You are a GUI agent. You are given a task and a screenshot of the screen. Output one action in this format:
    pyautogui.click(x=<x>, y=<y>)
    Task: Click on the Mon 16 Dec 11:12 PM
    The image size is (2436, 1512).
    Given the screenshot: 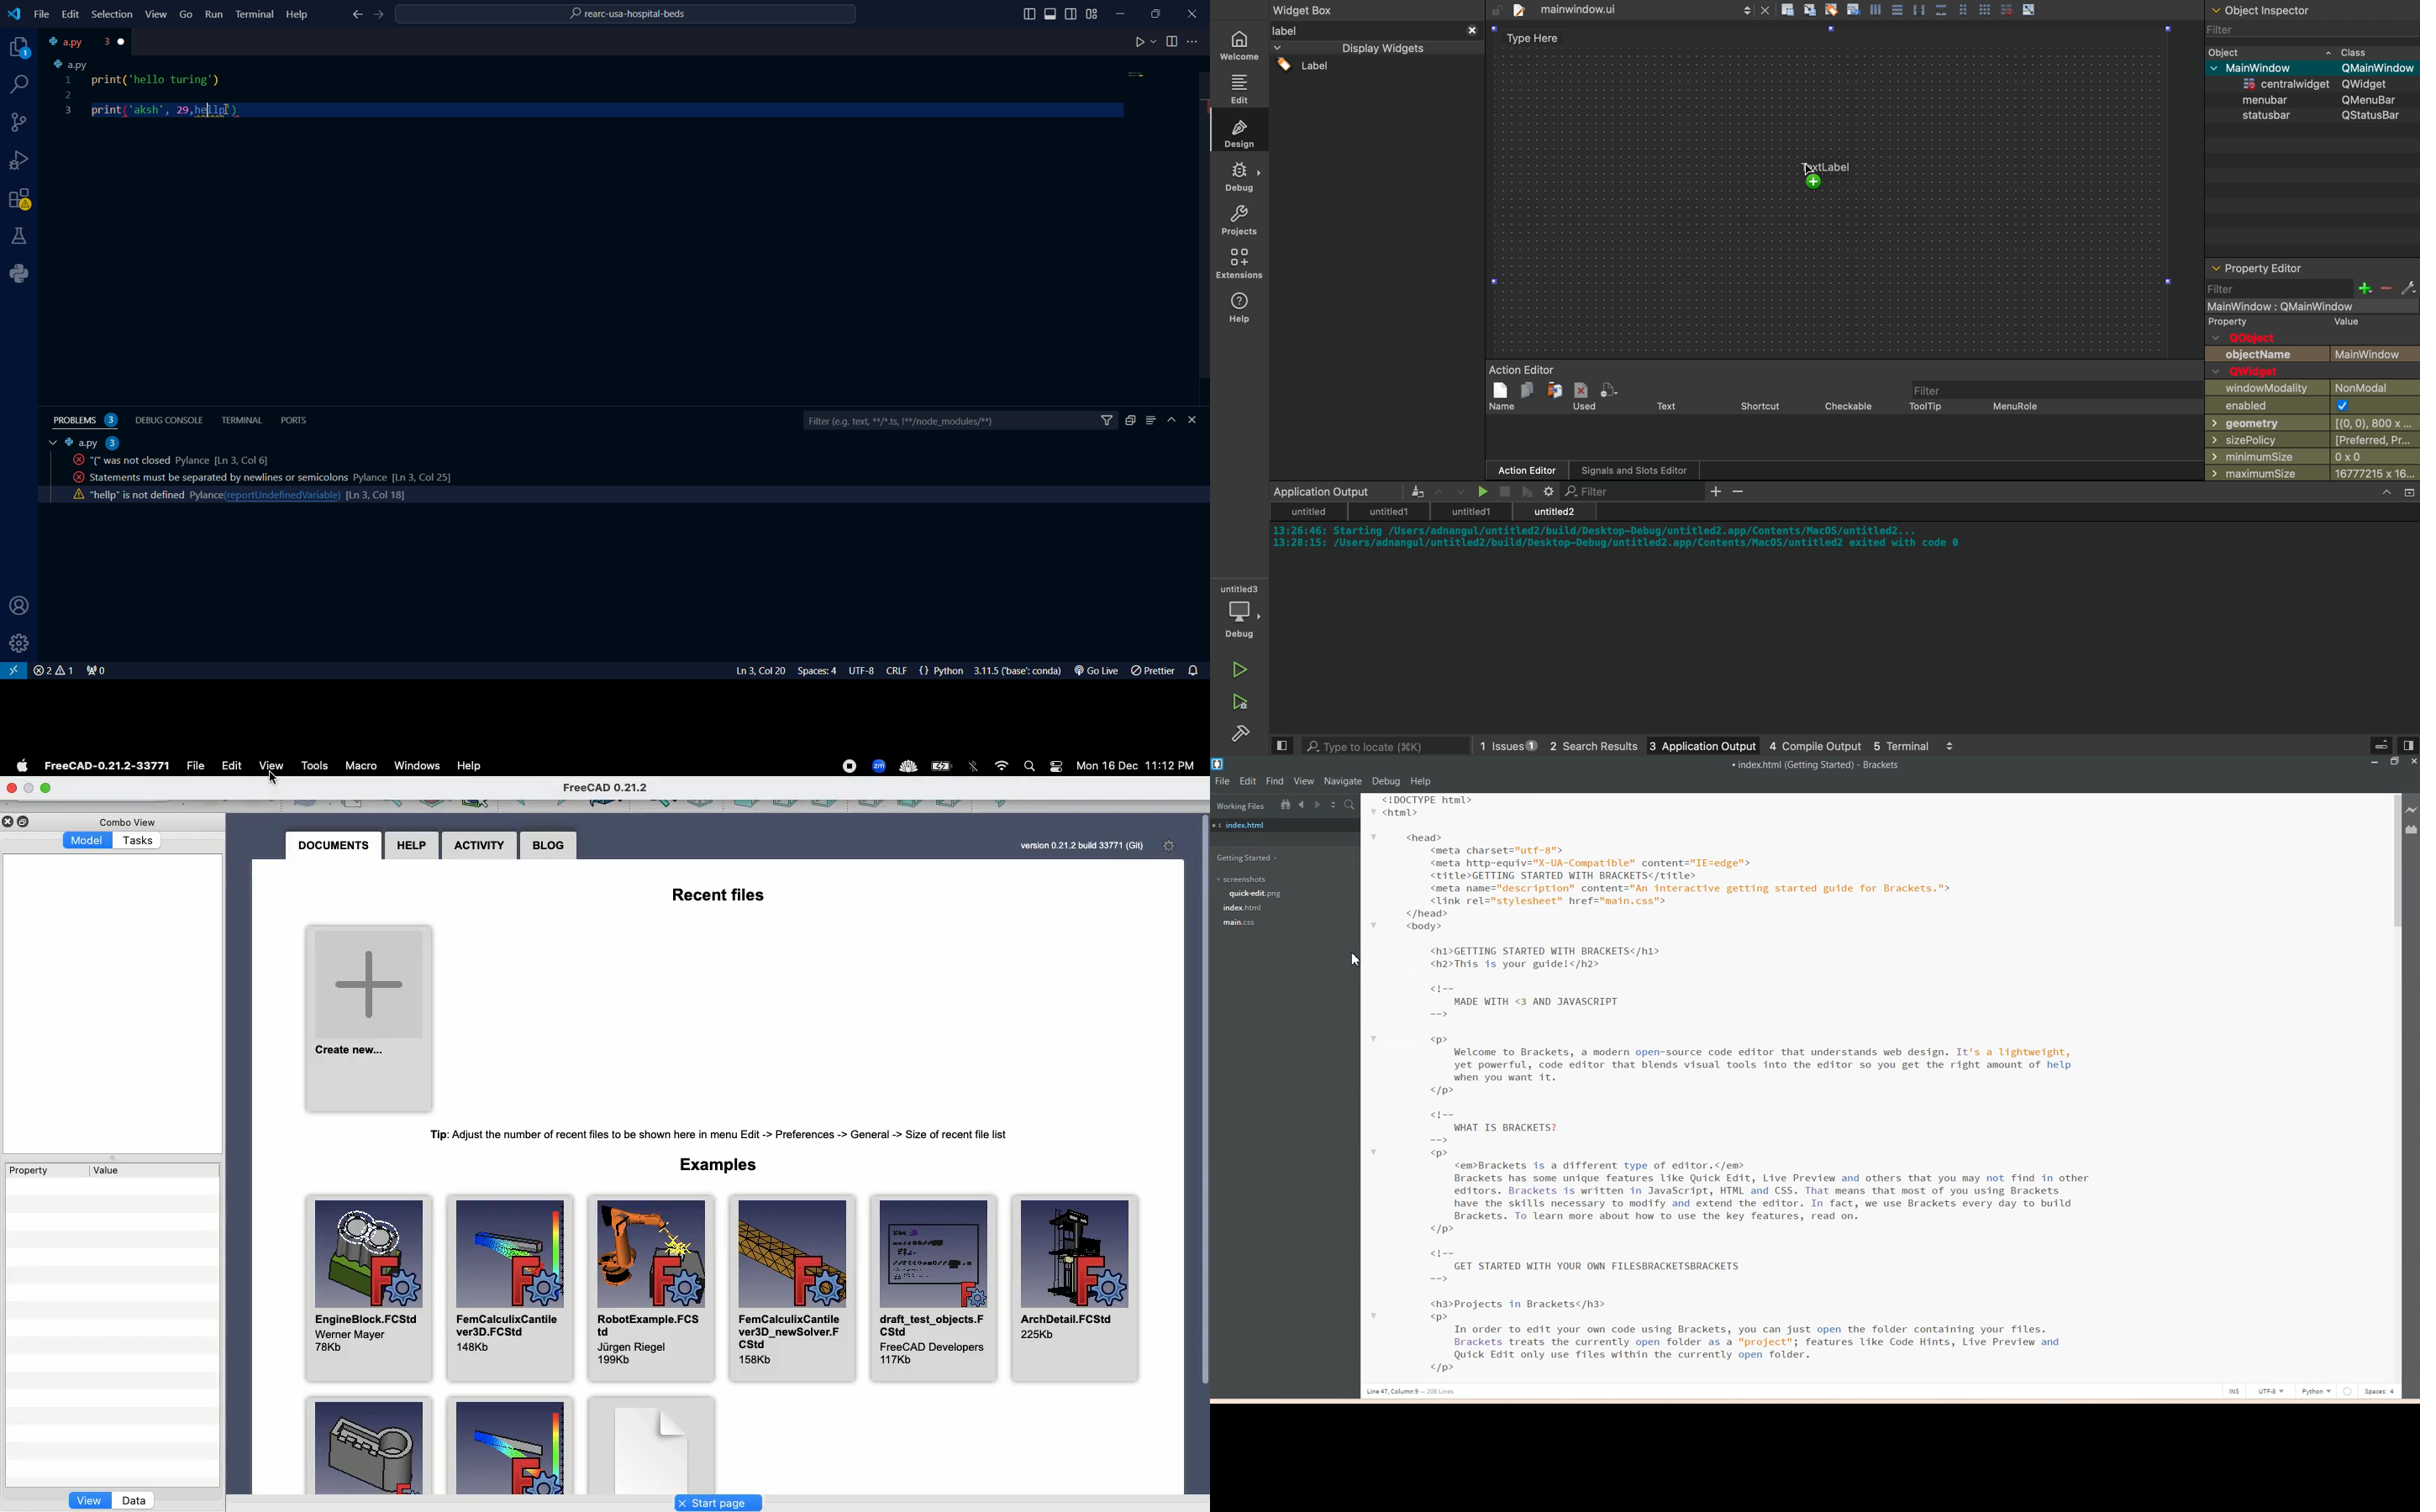 What is the action you would take?
    pyautogui.click(x=1139, y=766)
    